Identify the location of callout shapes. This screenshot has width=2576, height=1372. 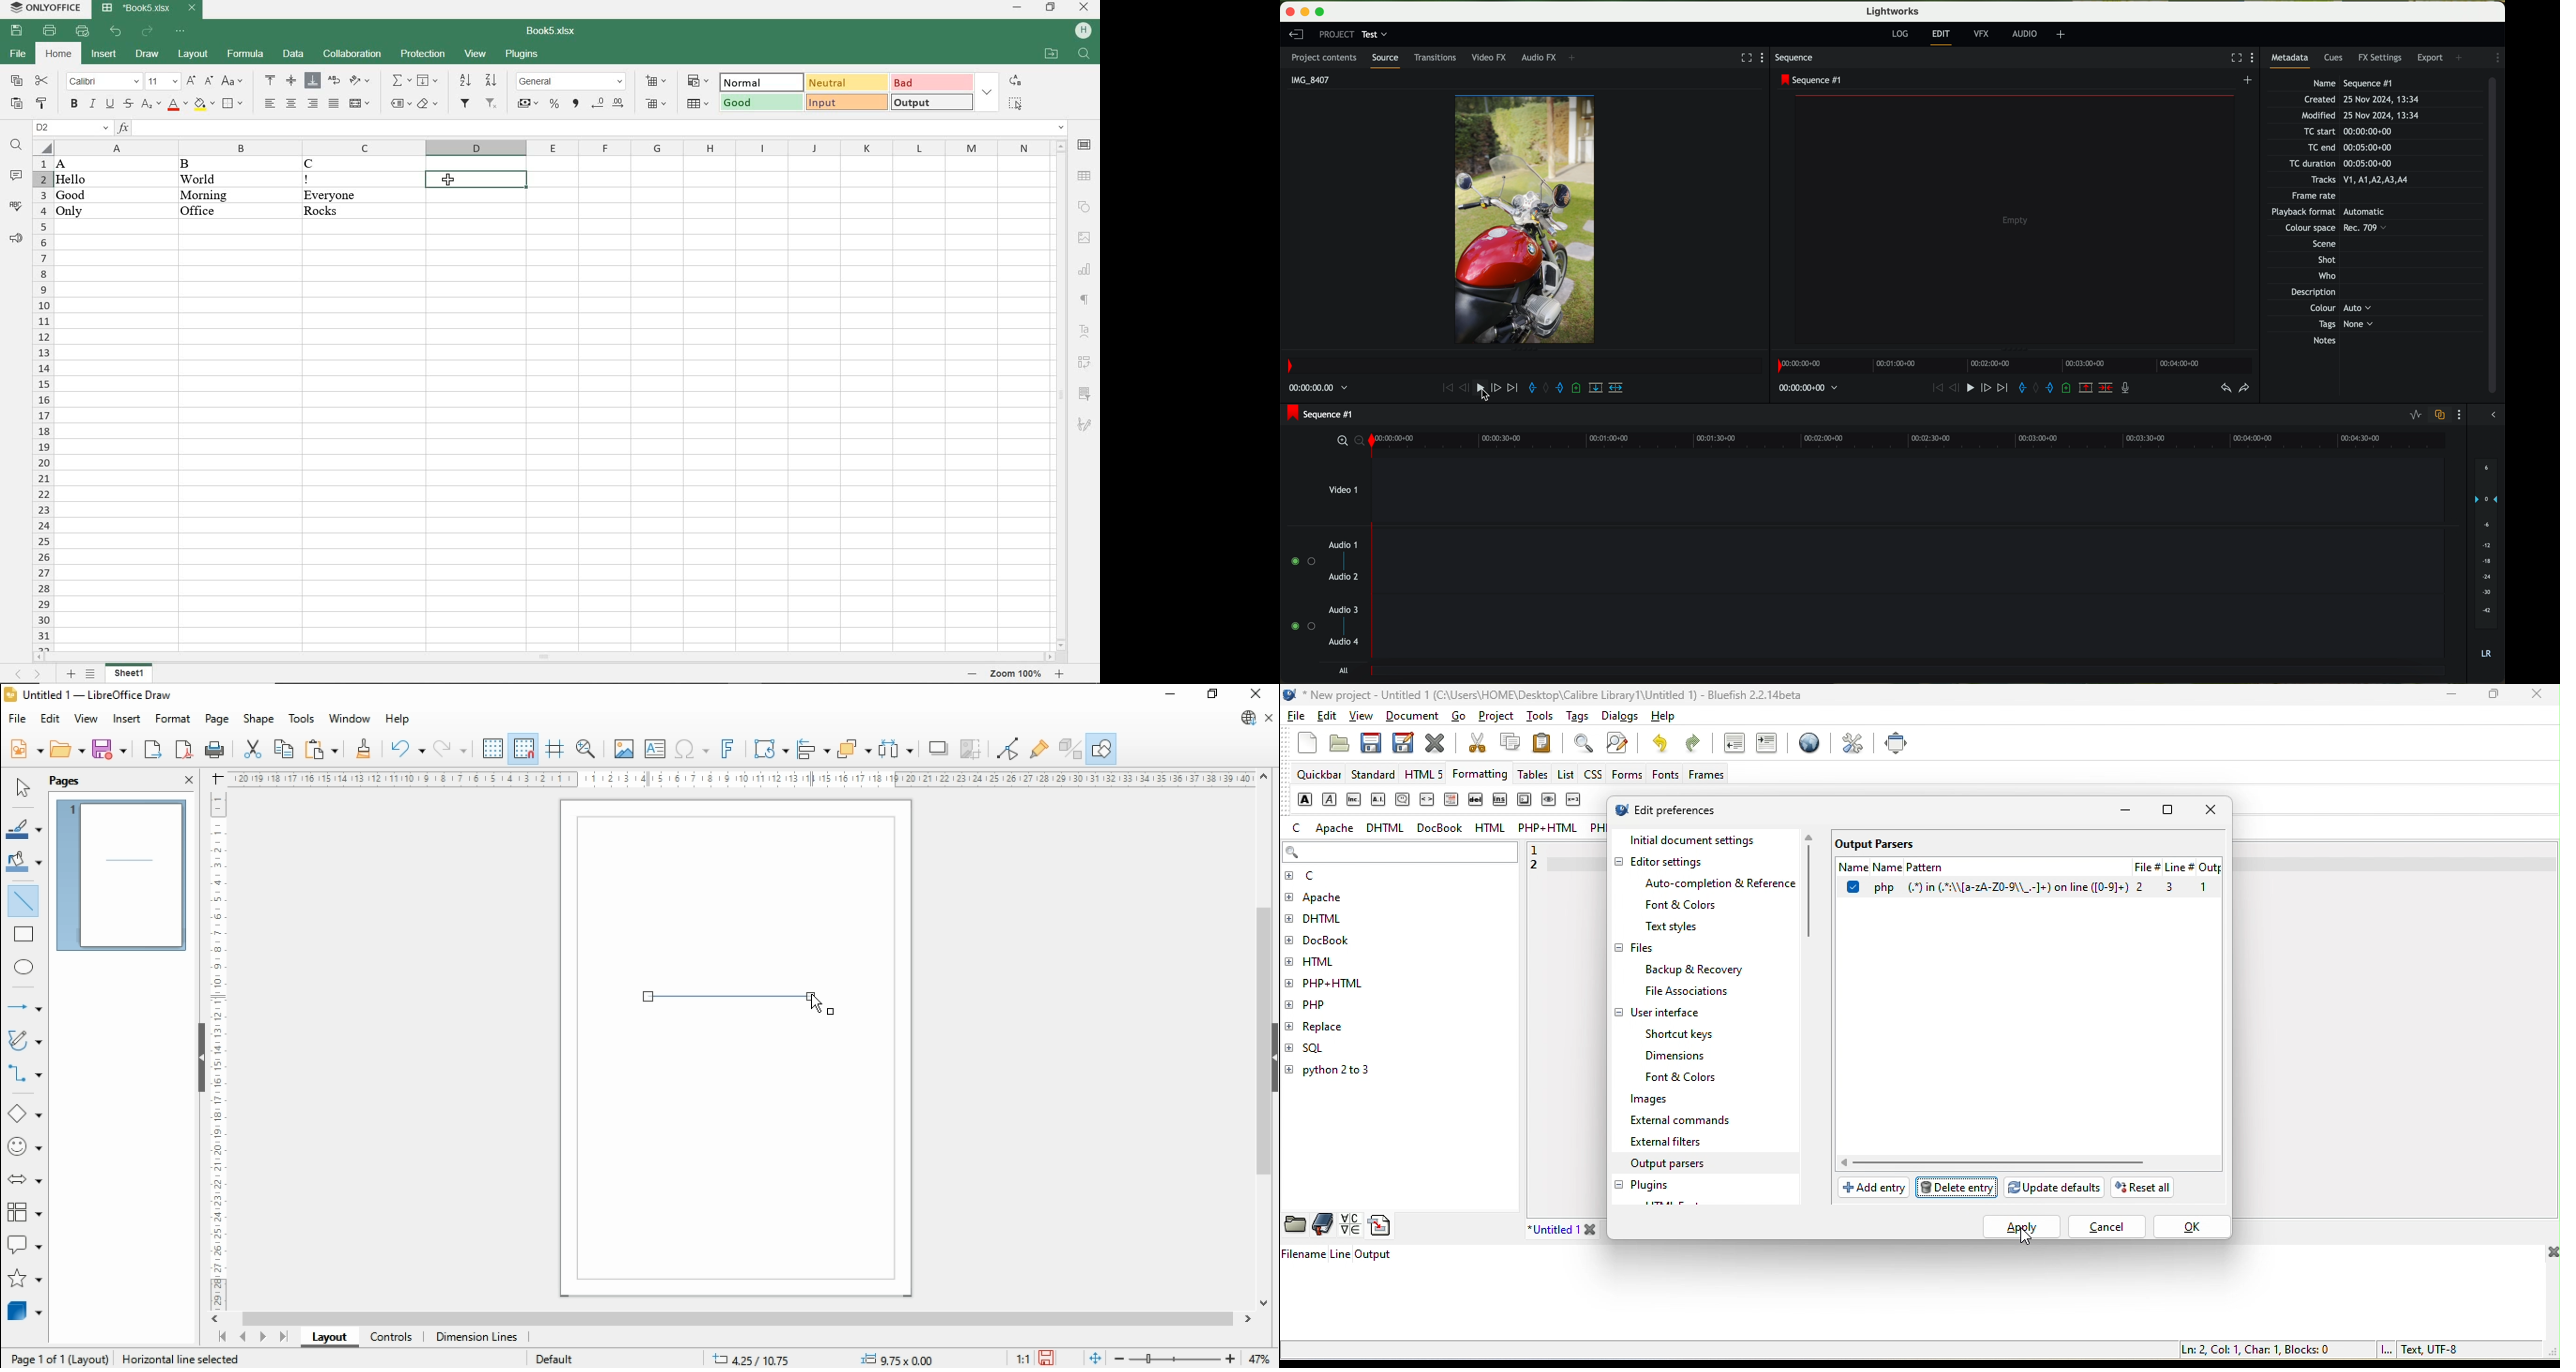
(25, 1244).